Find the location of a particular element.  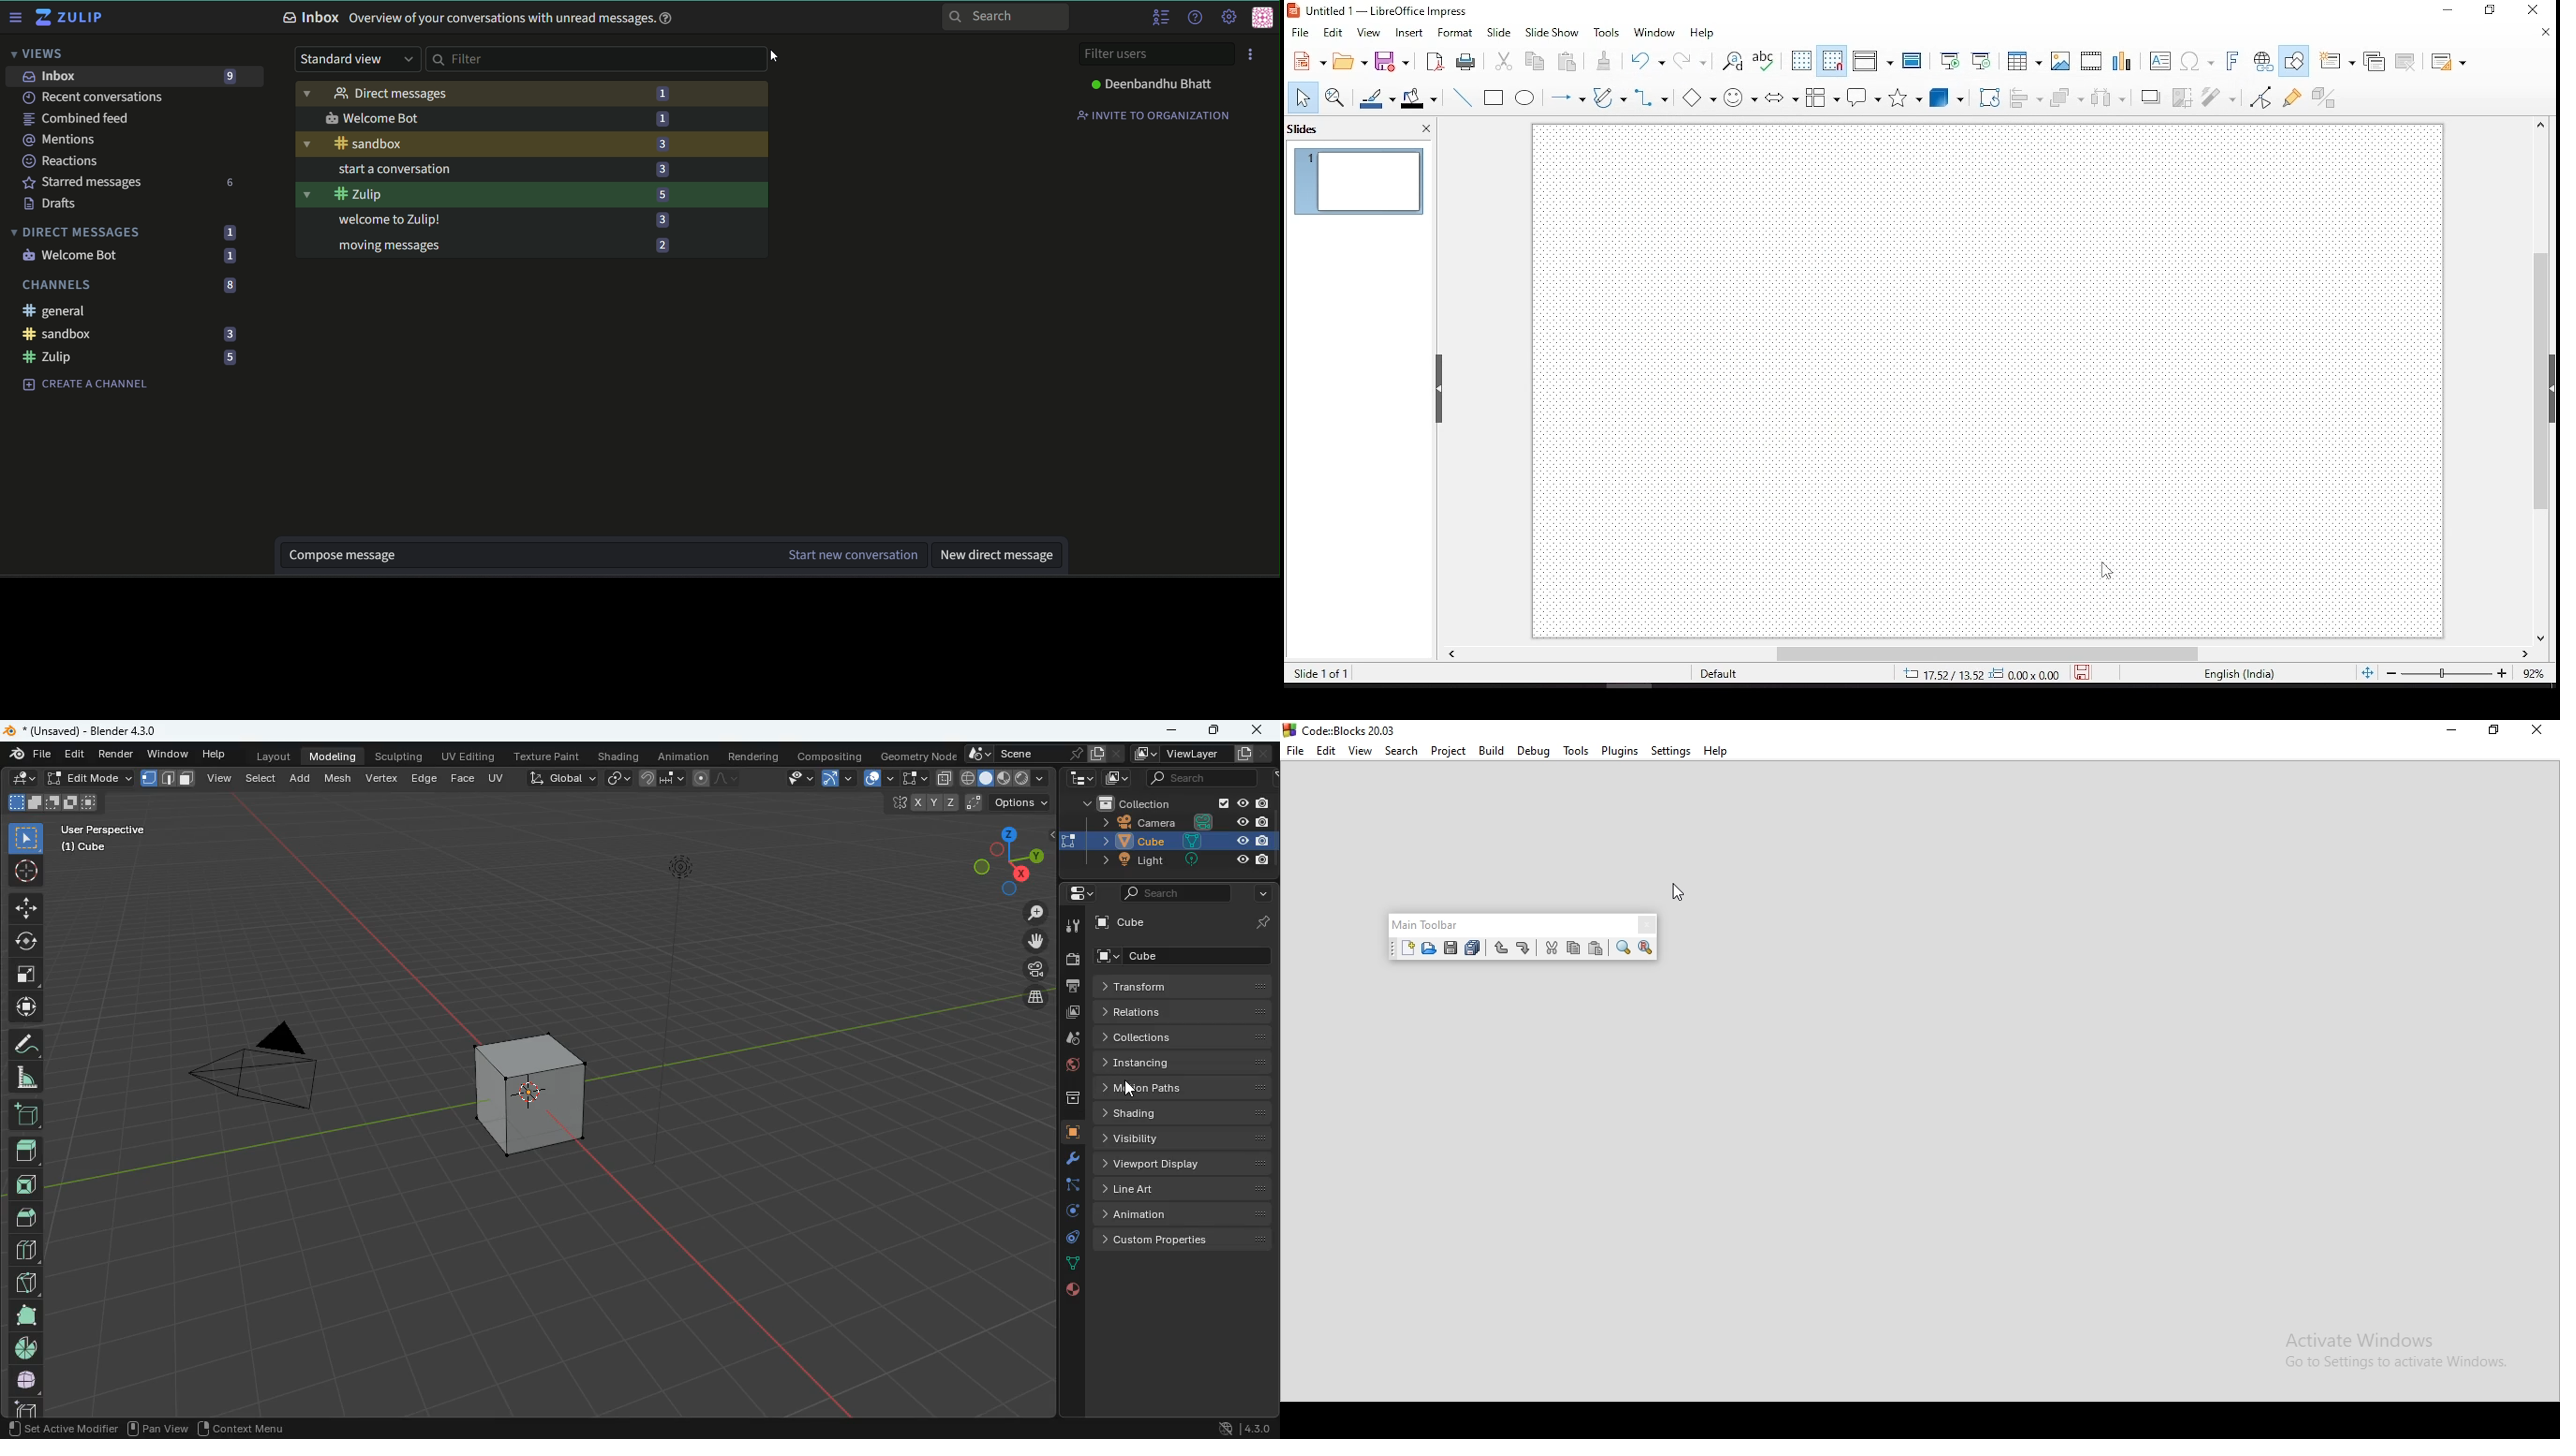

dots is located at coordinates (1070, 1265).